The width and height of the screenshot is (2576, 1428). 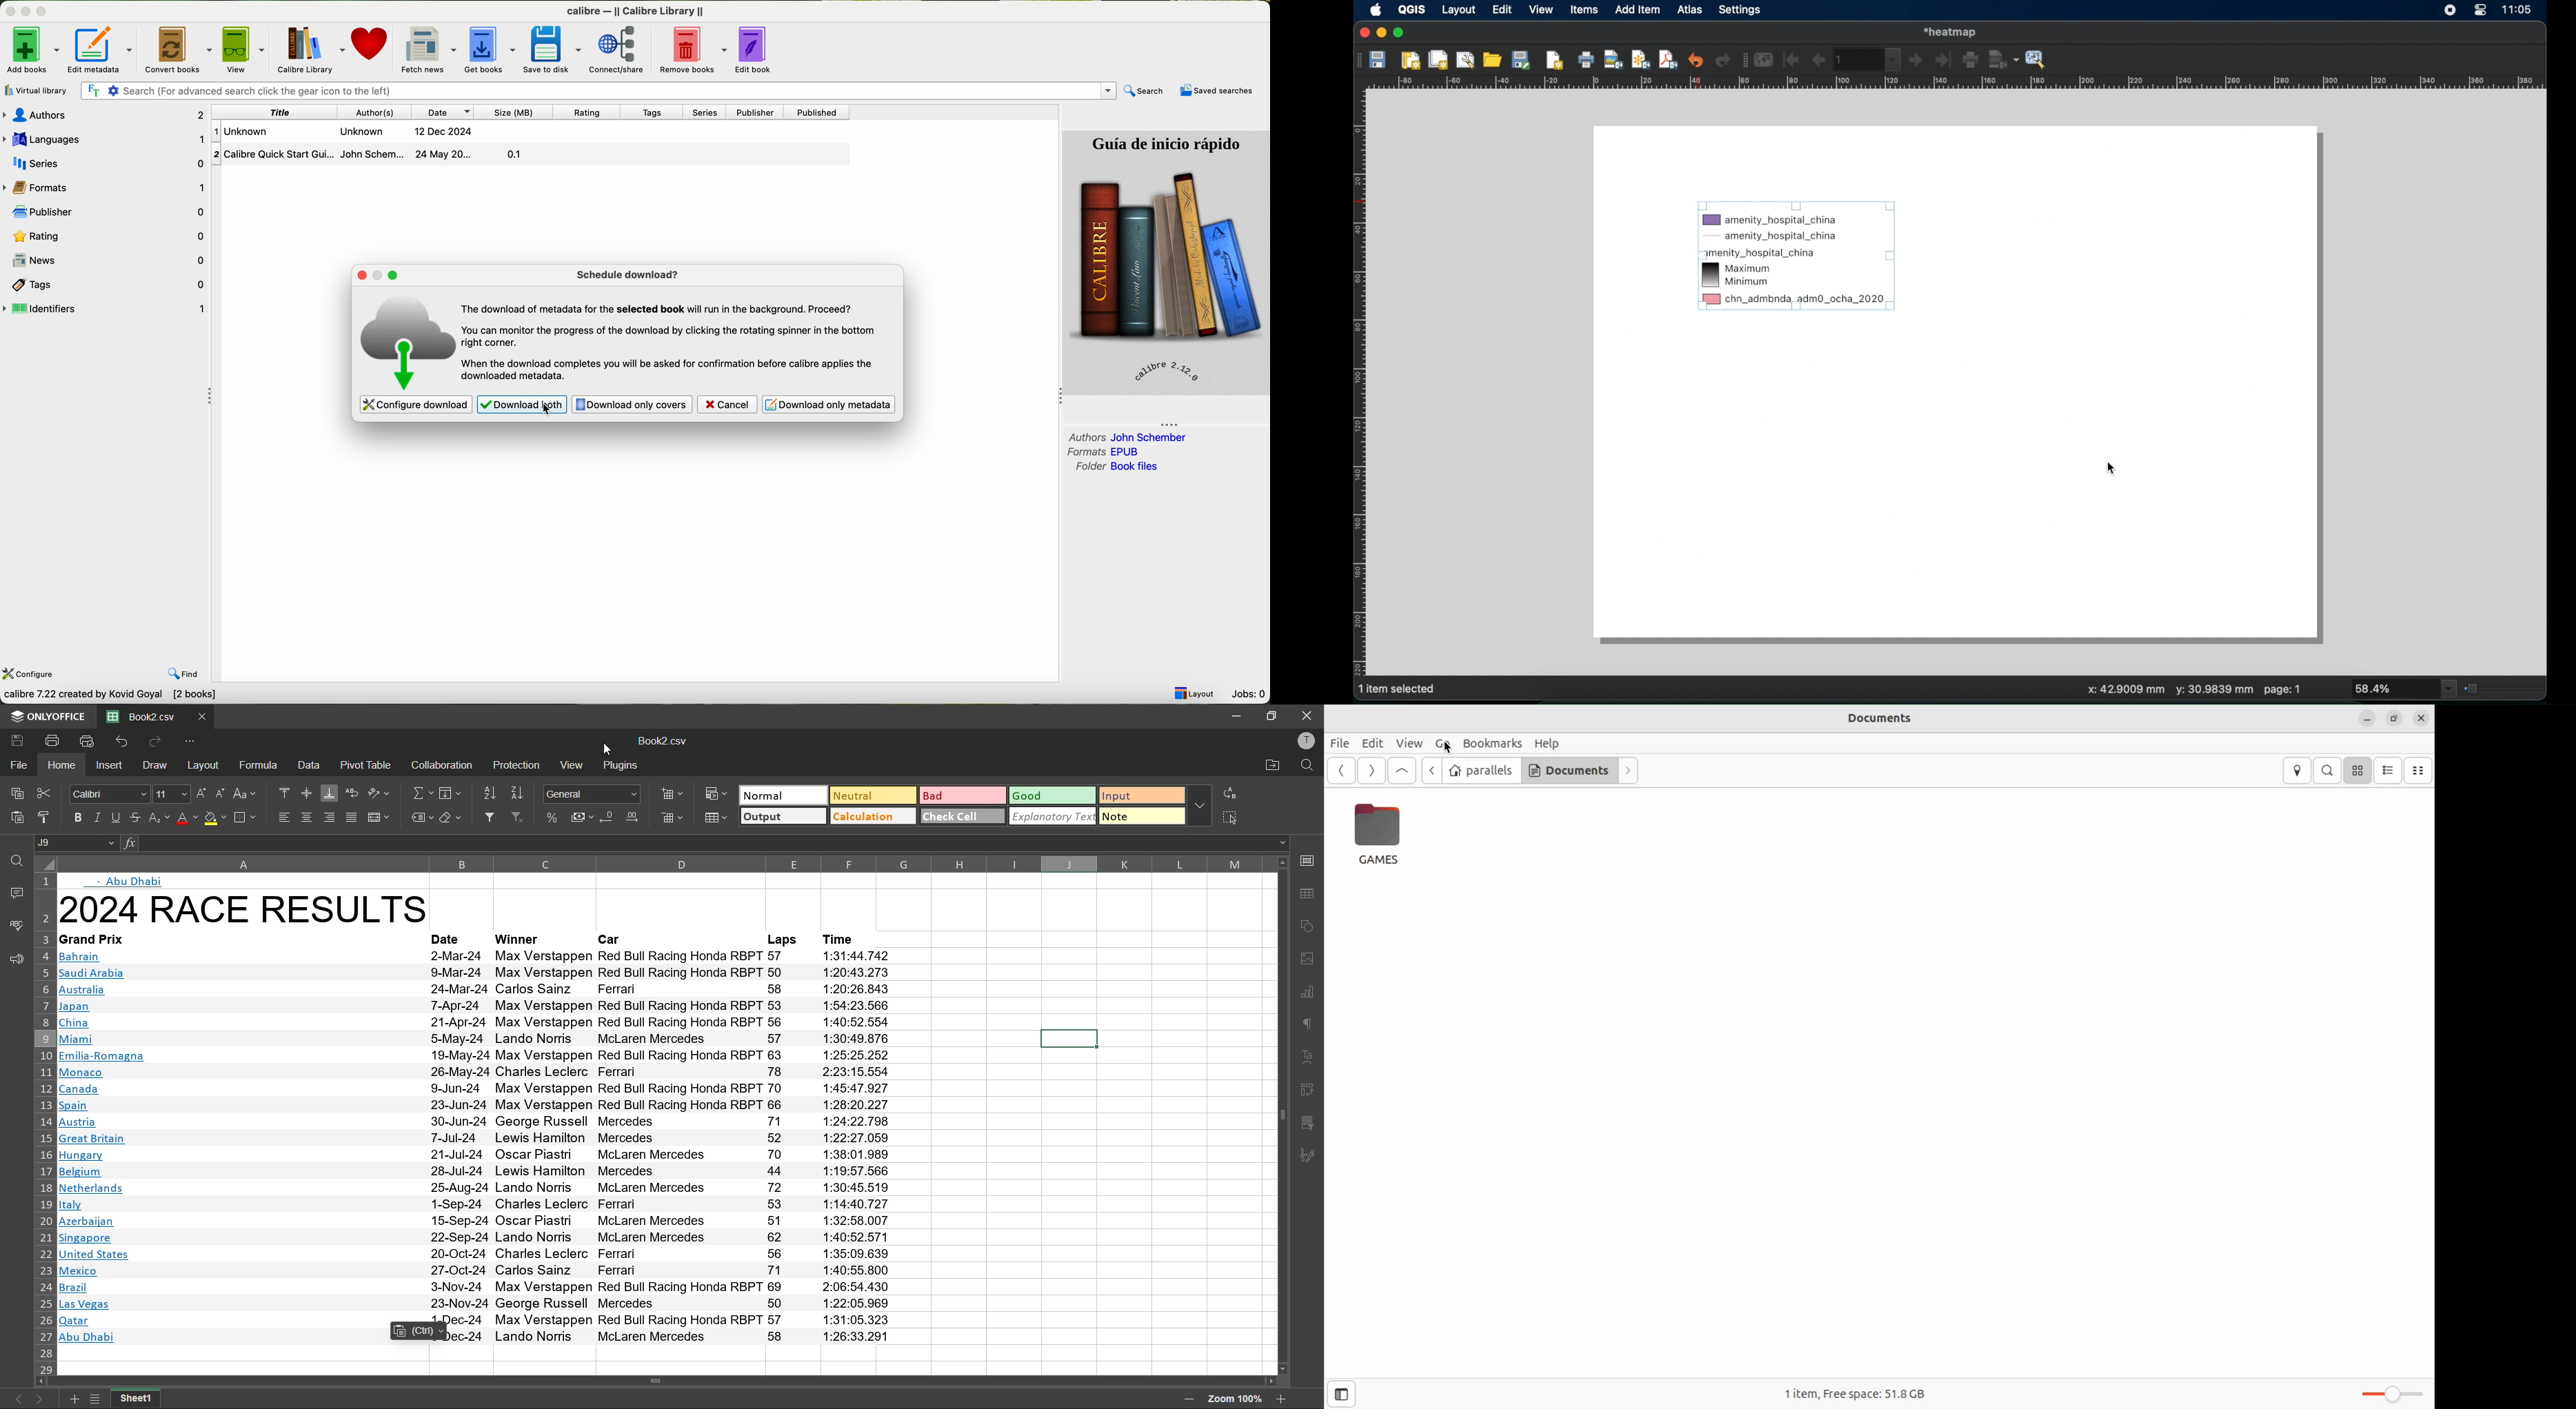 What do you see at coordinates (429, 48) in the screenshot?
I see `fetch news` at bounding box center [429, 48].